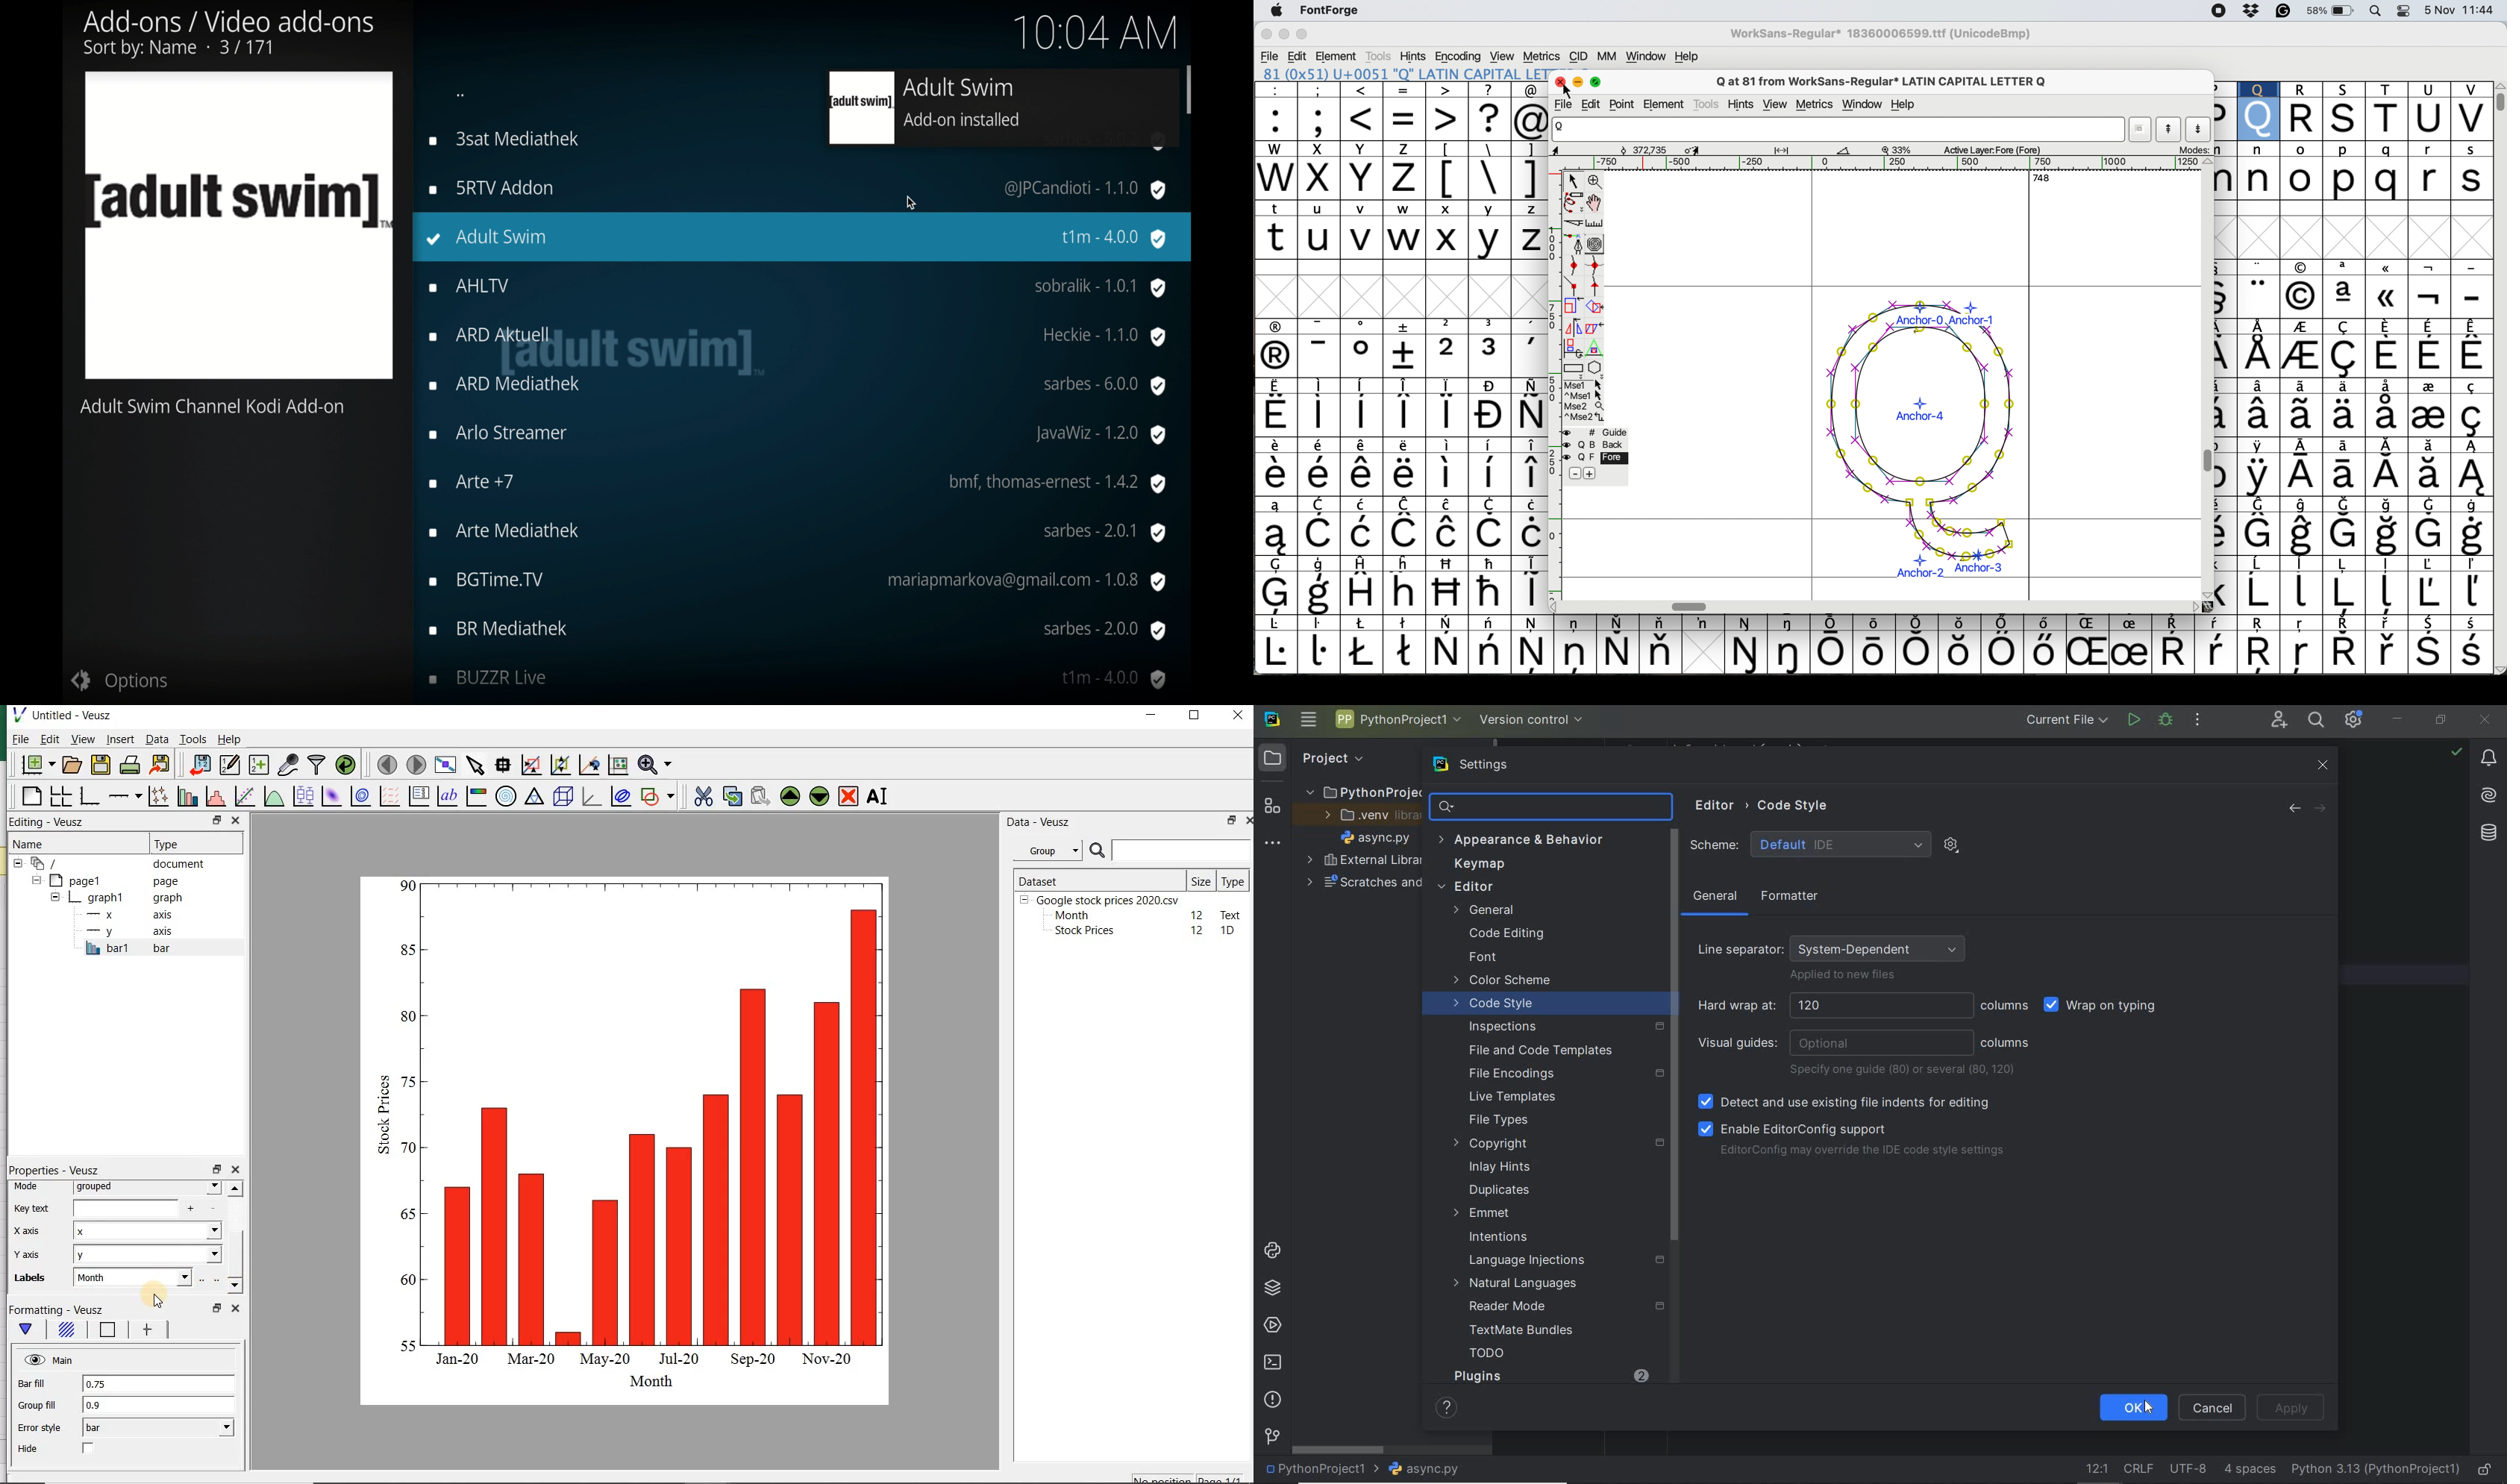 The image size is (2520, 1484). I want to click on arte, so click(796, 483).